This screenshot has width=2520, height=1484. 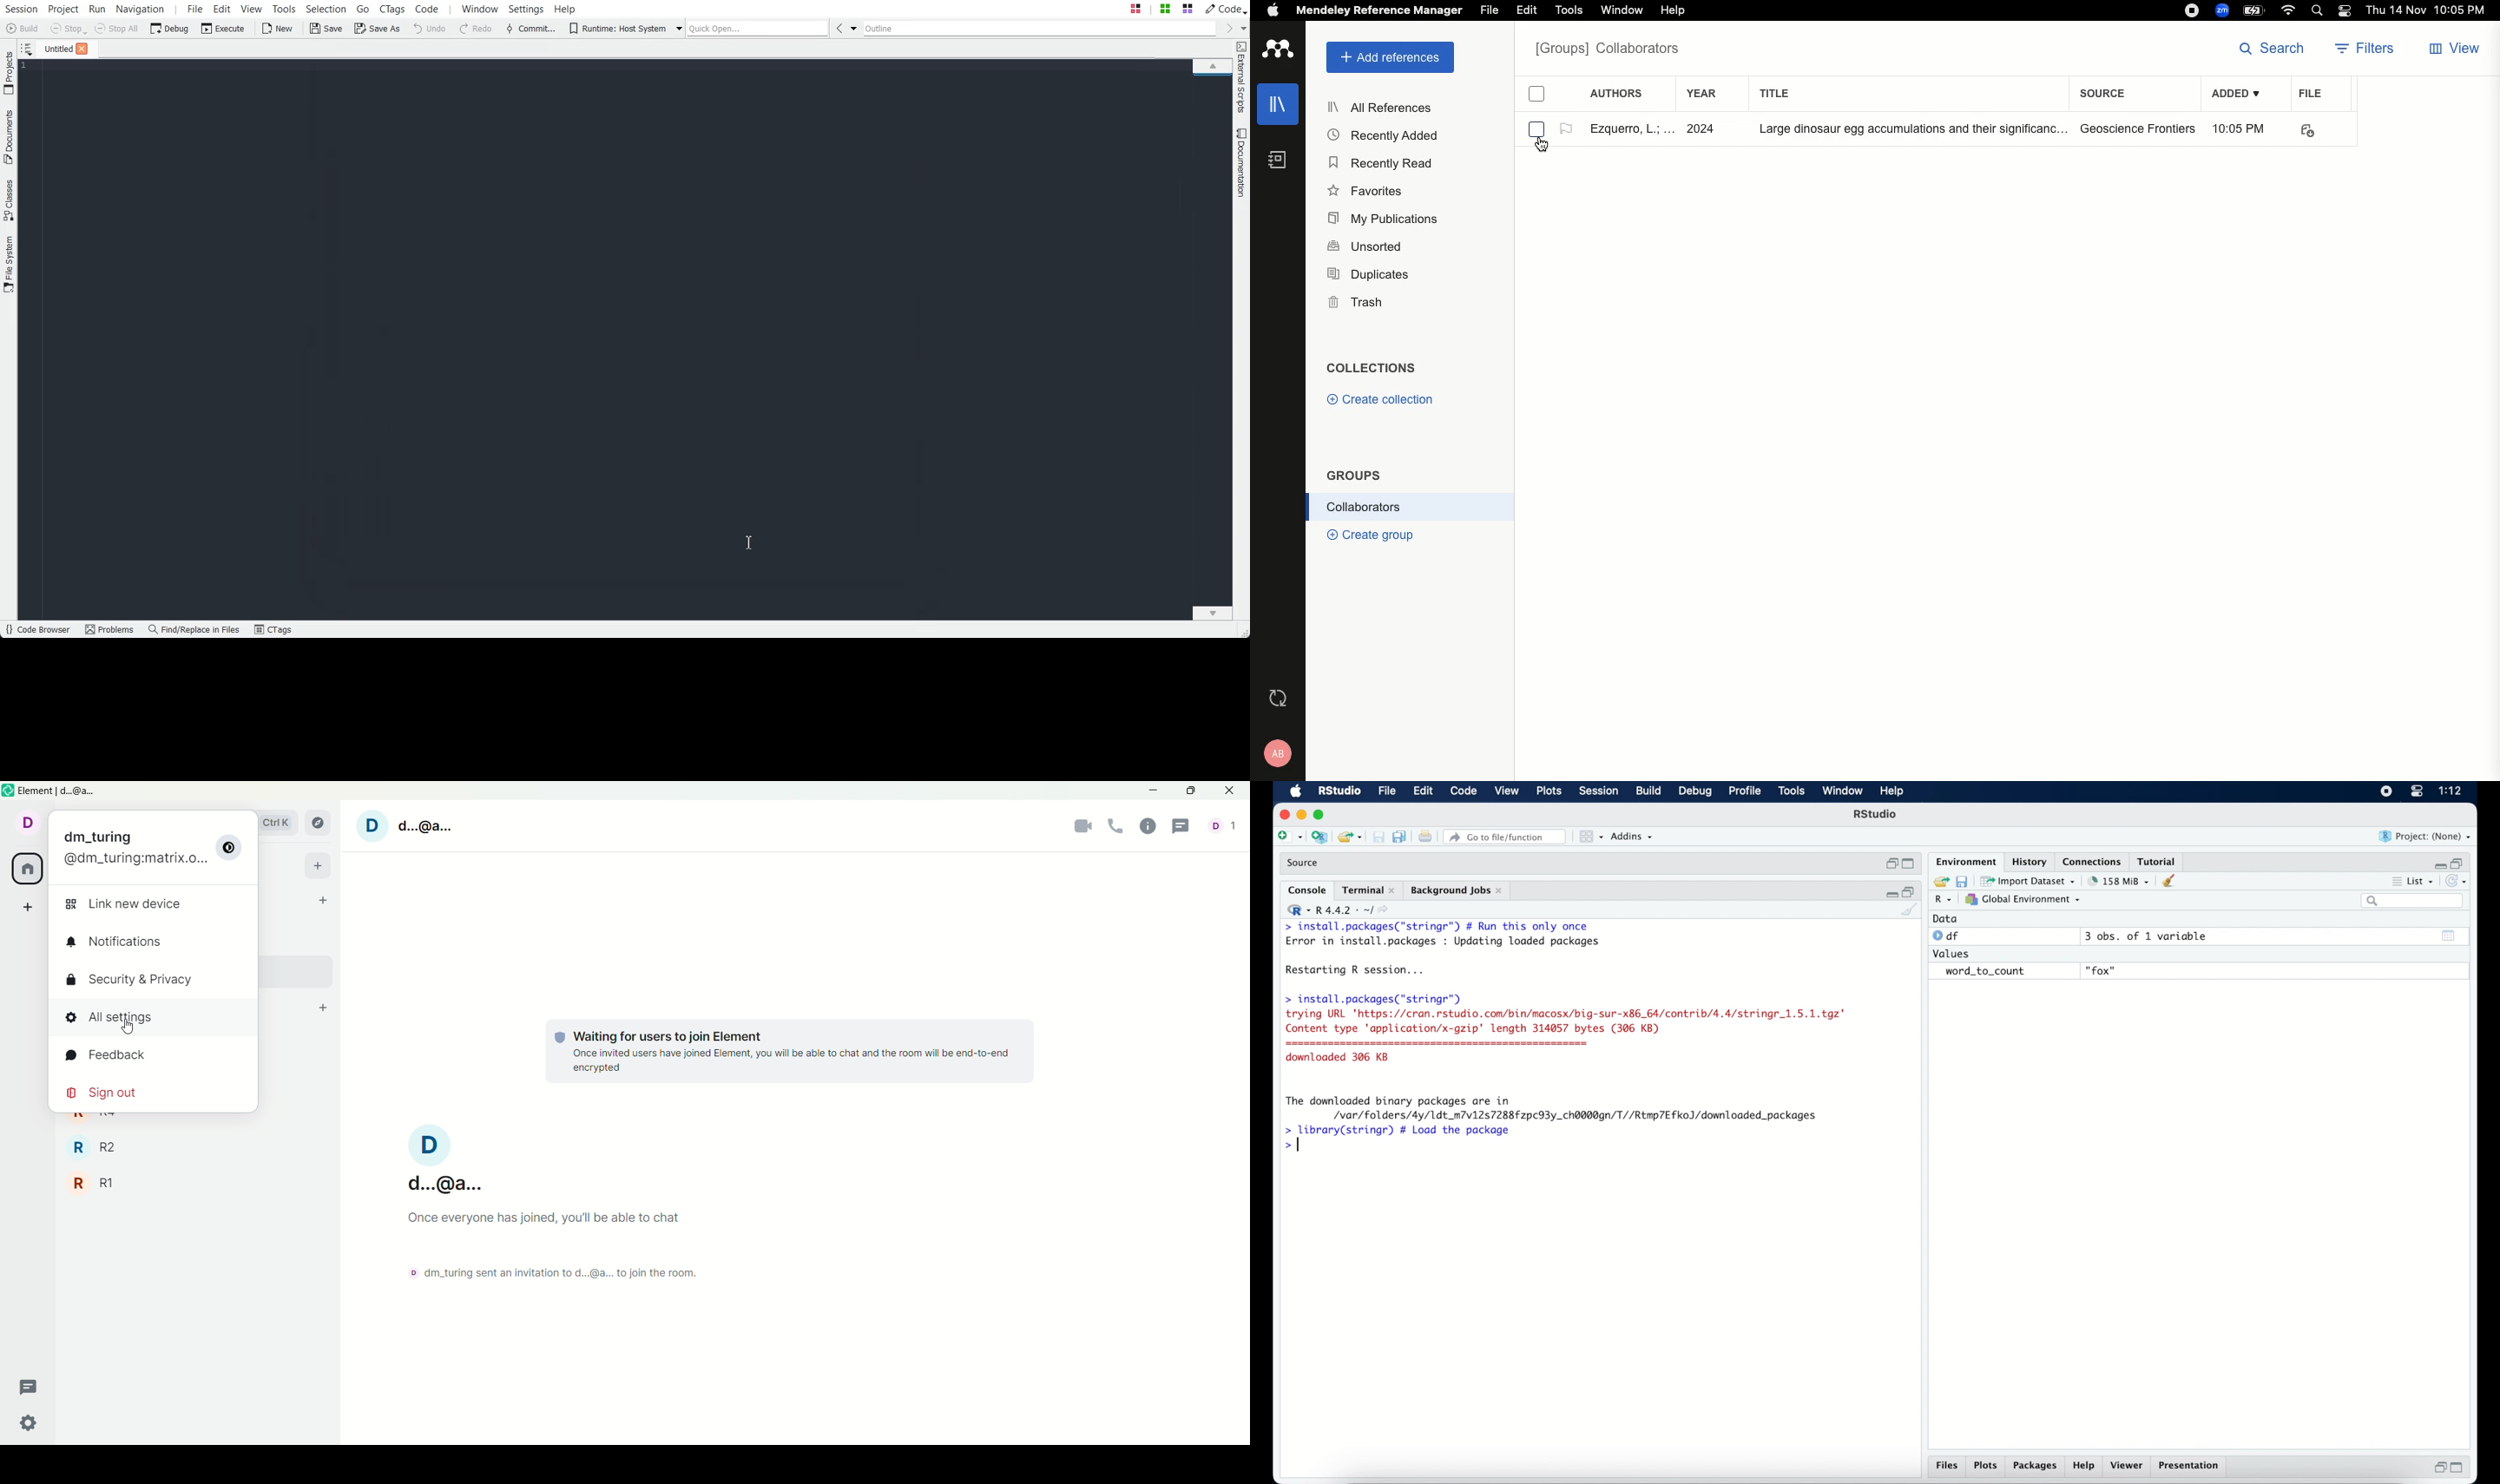 I want to click on Apple logo, so click(x=1273, y=9).